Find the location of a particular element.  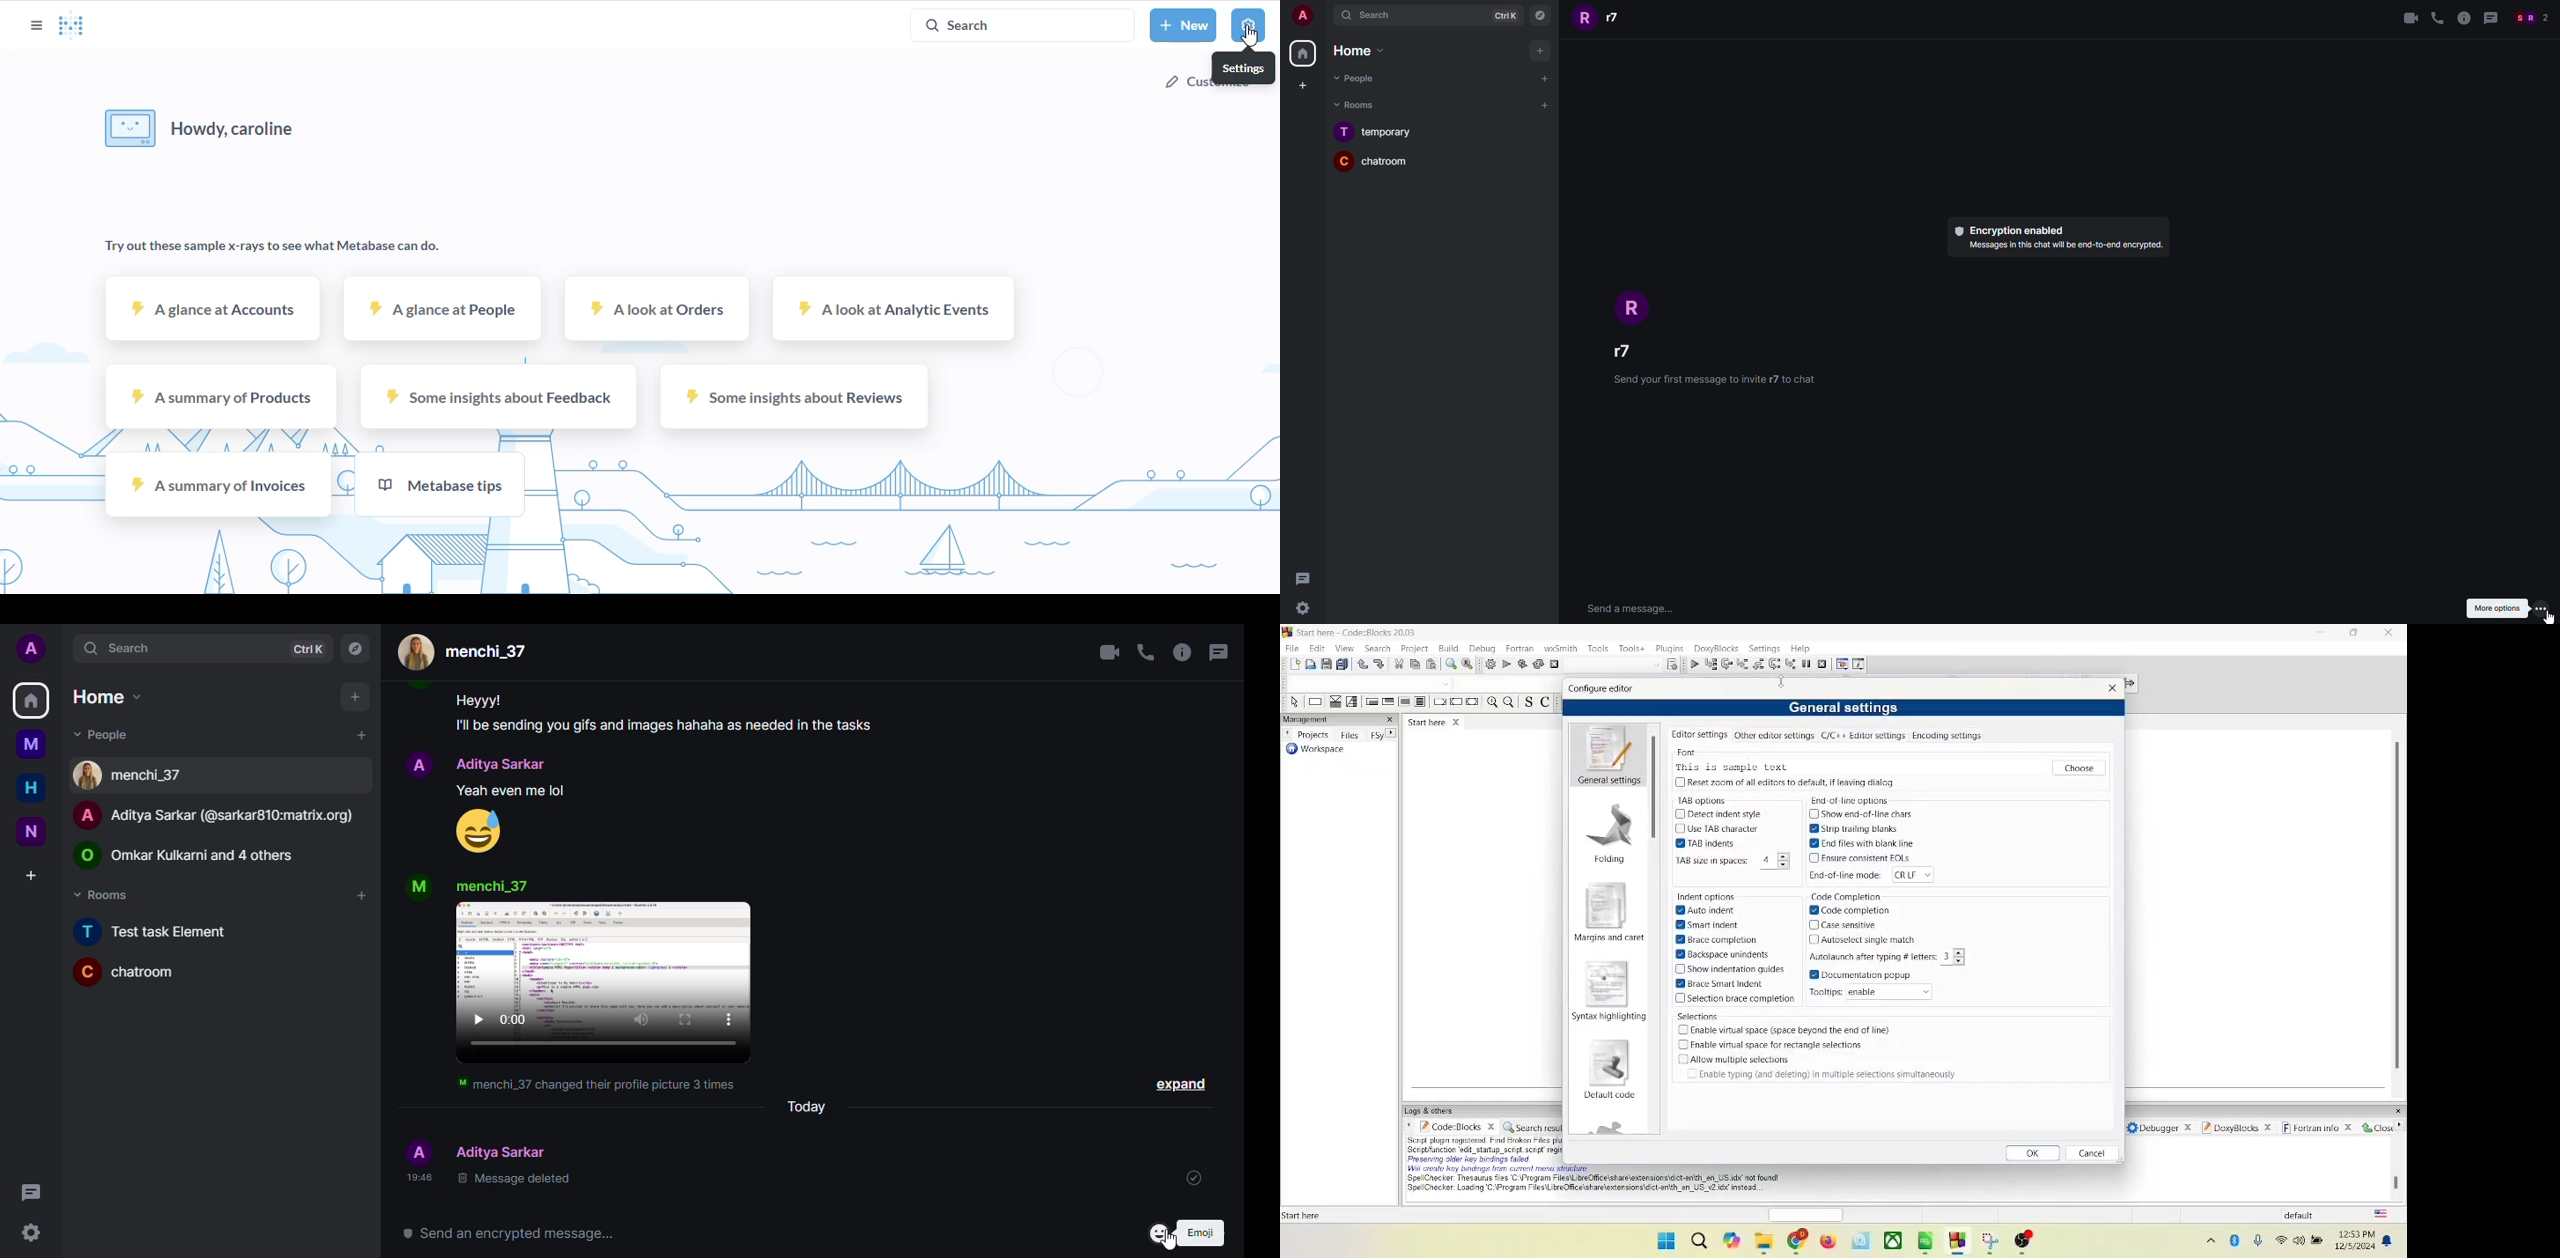

new is located at coordinates (1293, 665).